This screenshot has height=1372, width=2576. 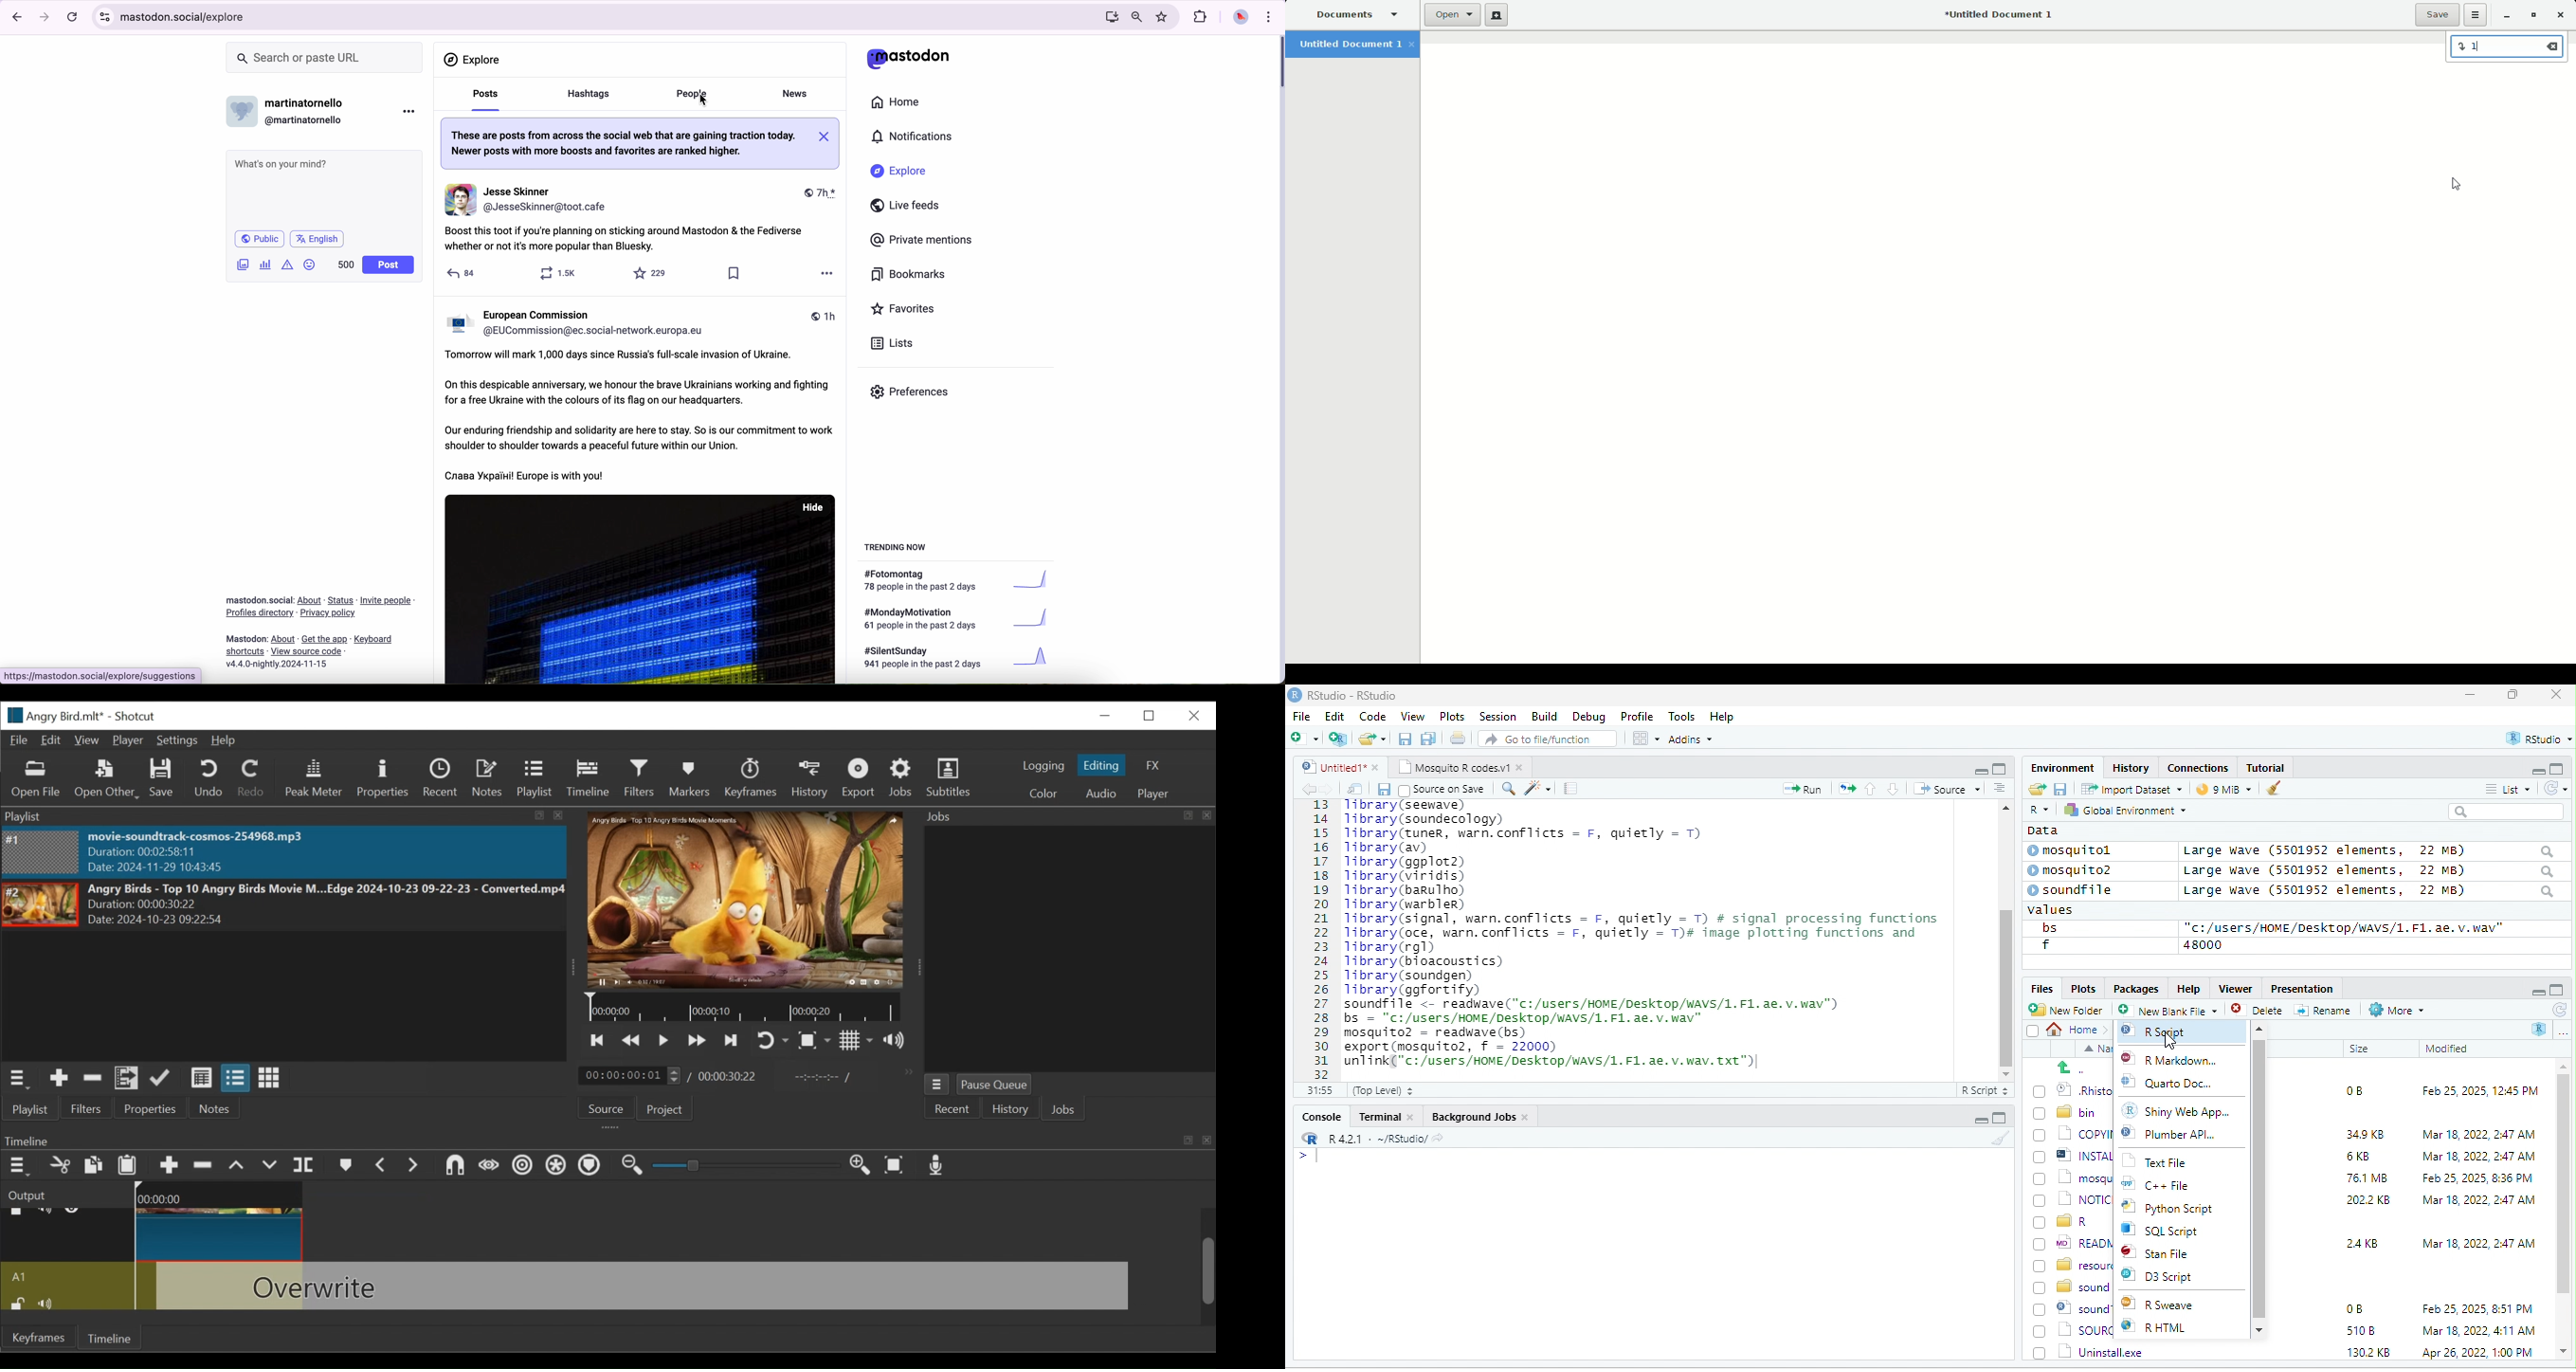 I want to click on message, so click(x=631, y=240).